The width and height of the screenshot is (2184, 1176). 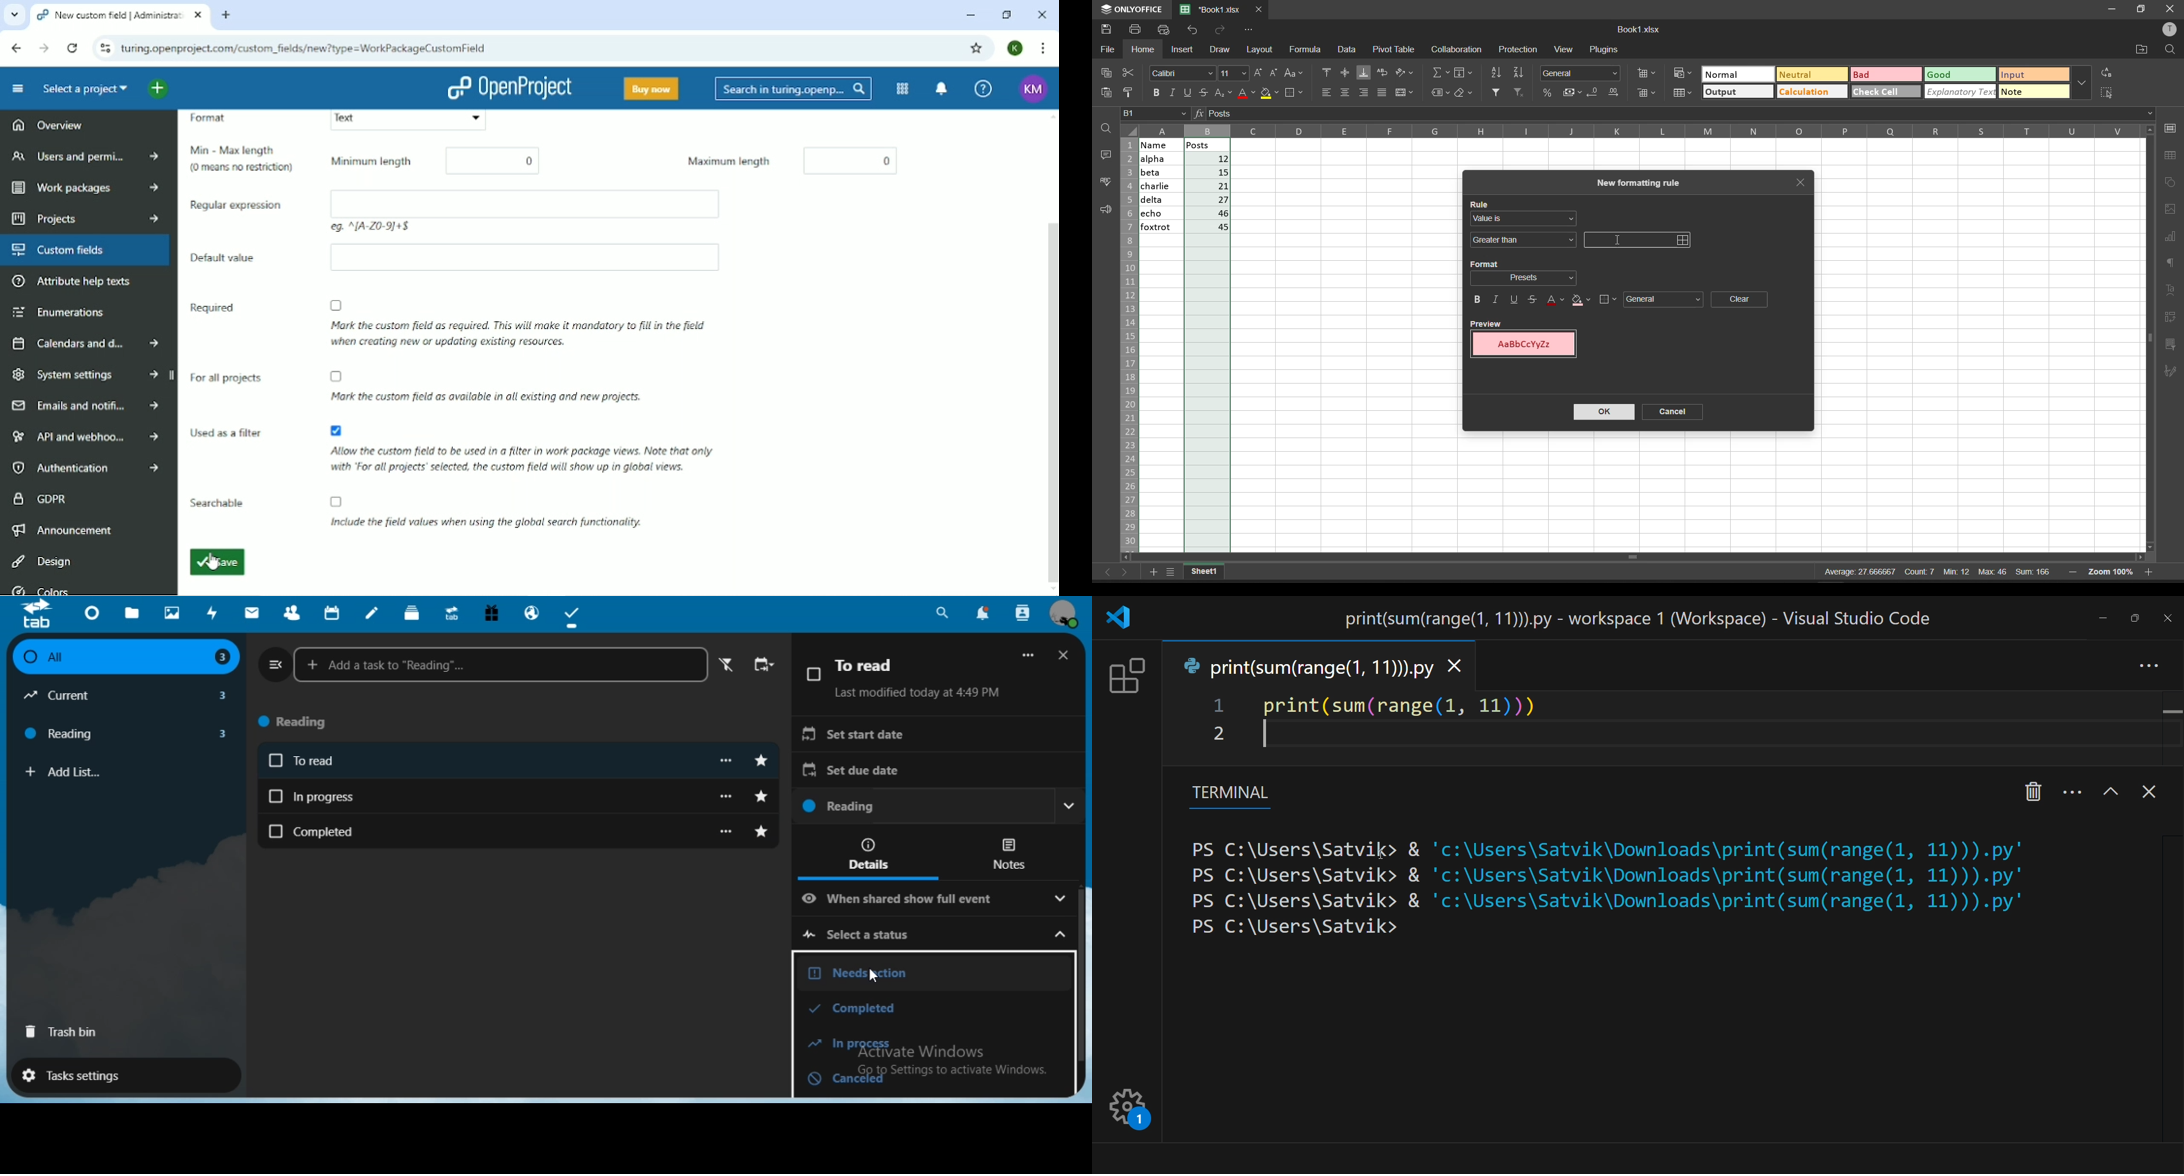 I want to click on additional quick setting, so click(x=2081, y=78).